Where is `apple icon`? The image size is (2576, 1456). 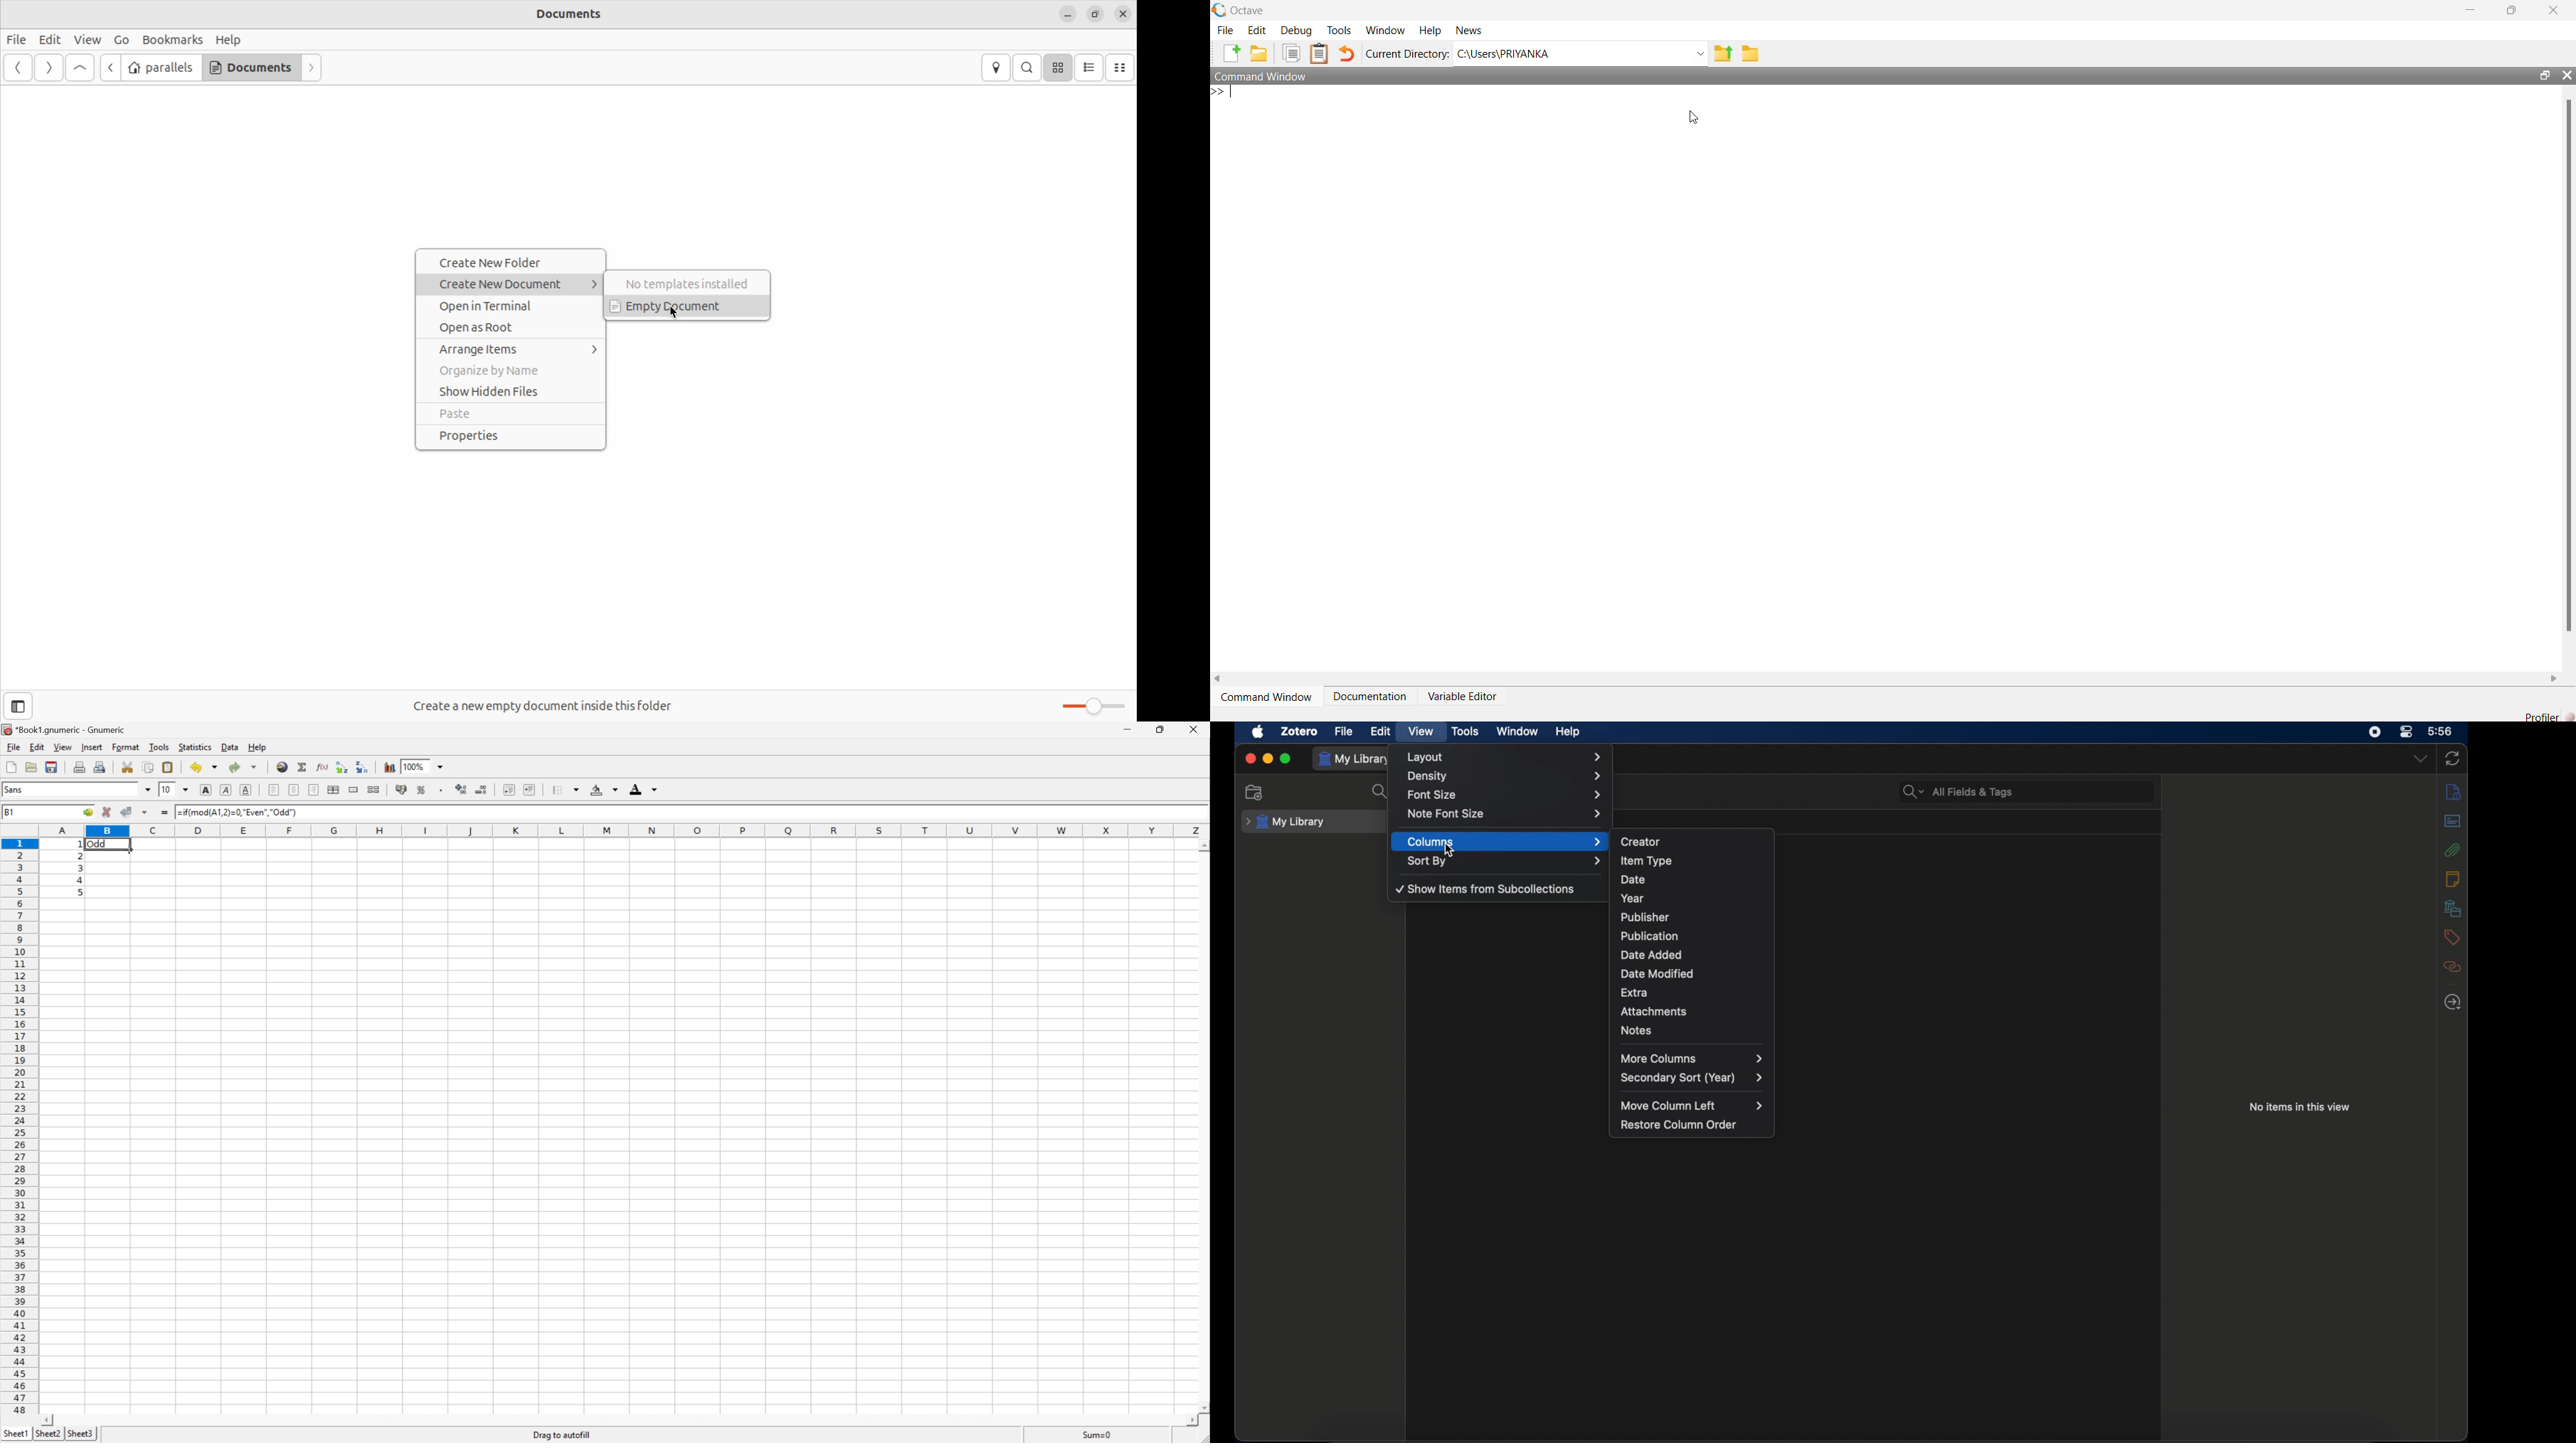 apple icon is located at coordinates (1259, 732).